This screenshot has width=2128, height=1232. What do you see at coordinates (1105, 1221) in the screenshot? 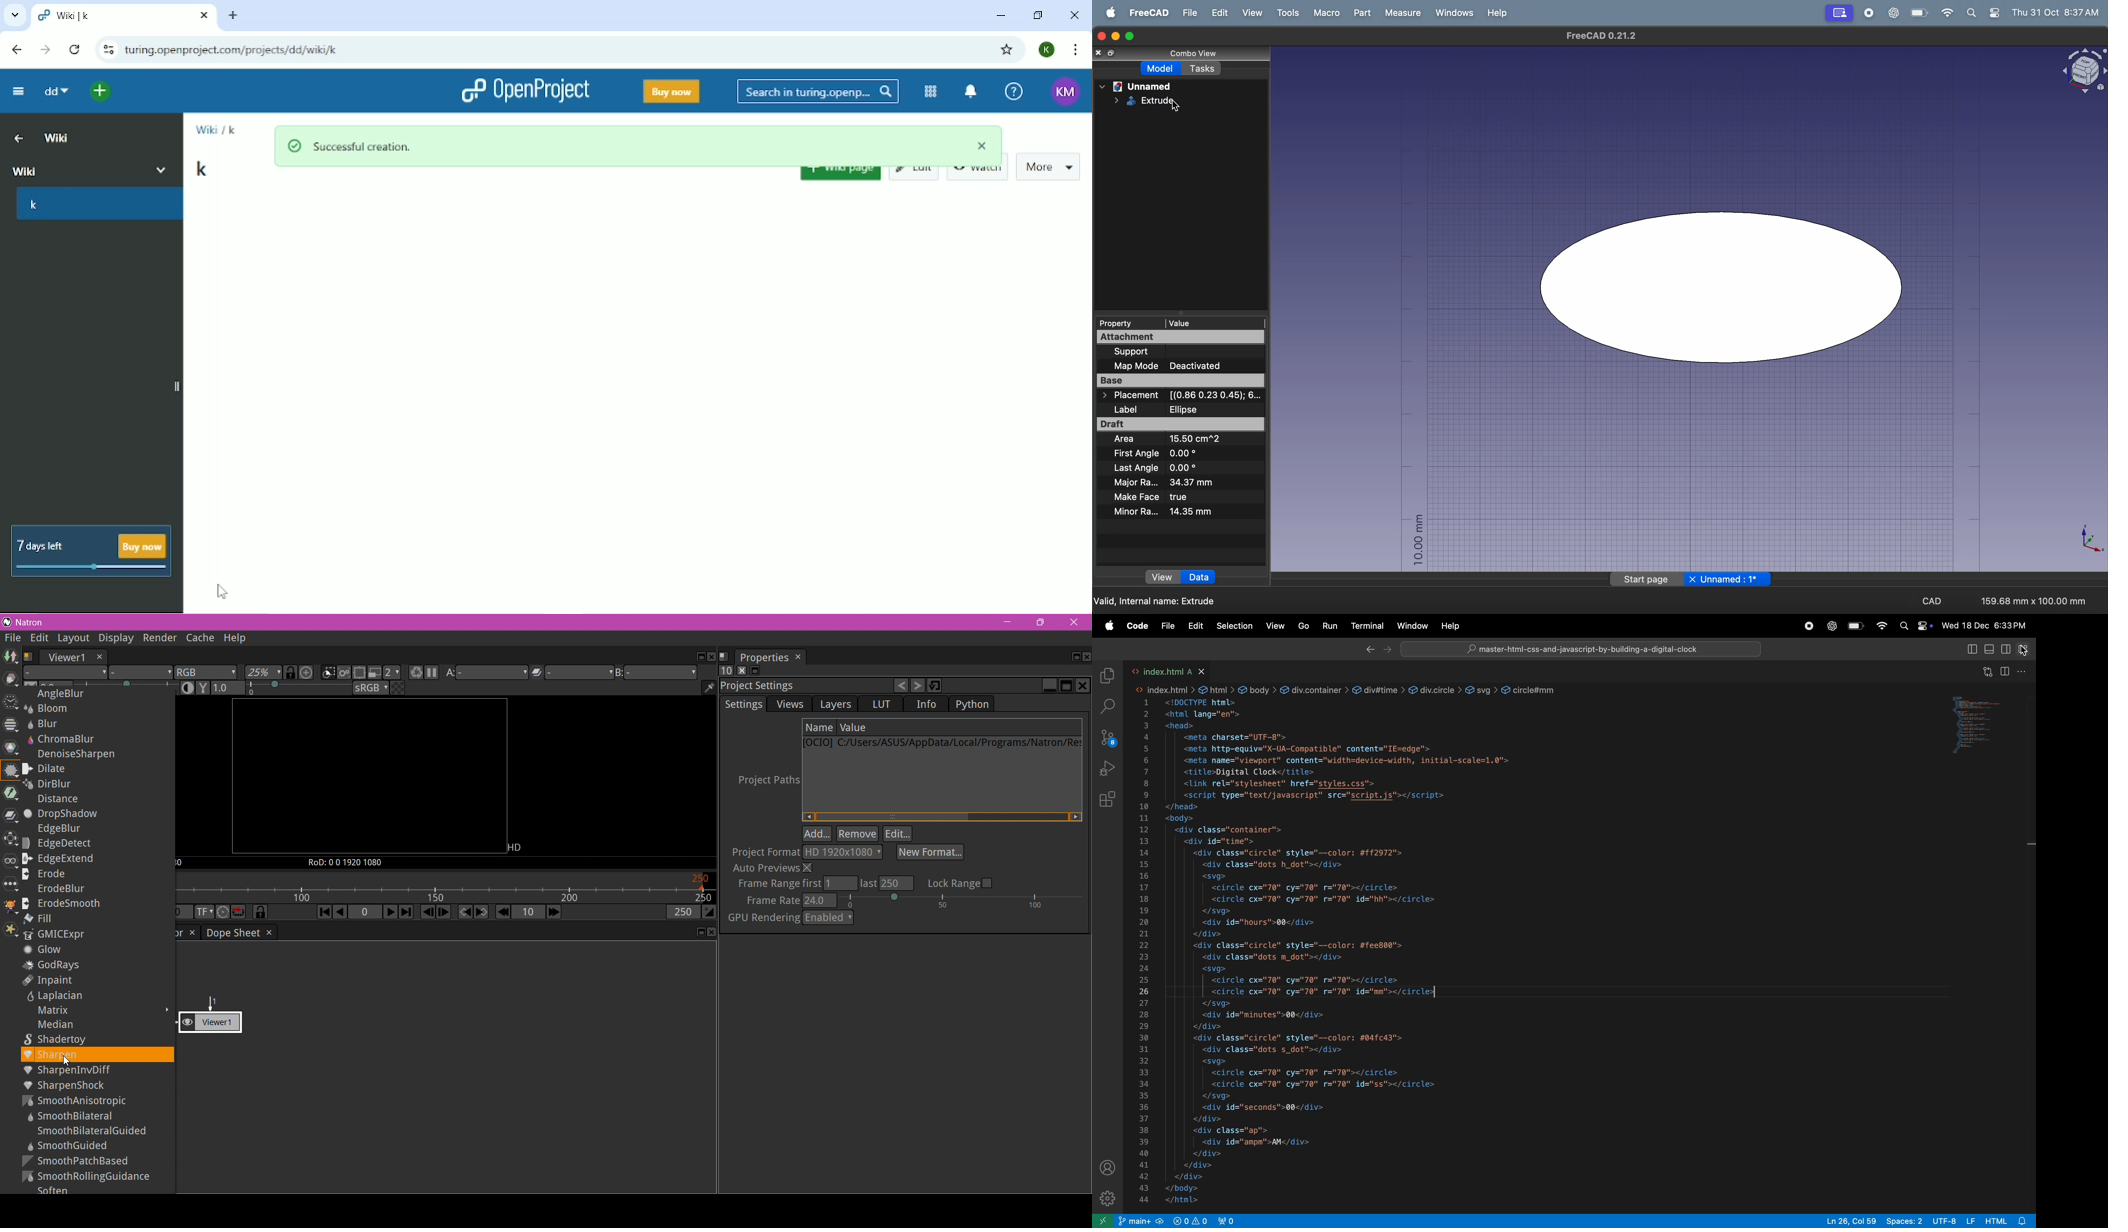
I see `open remote window` at bounding box center [1105, 1221].